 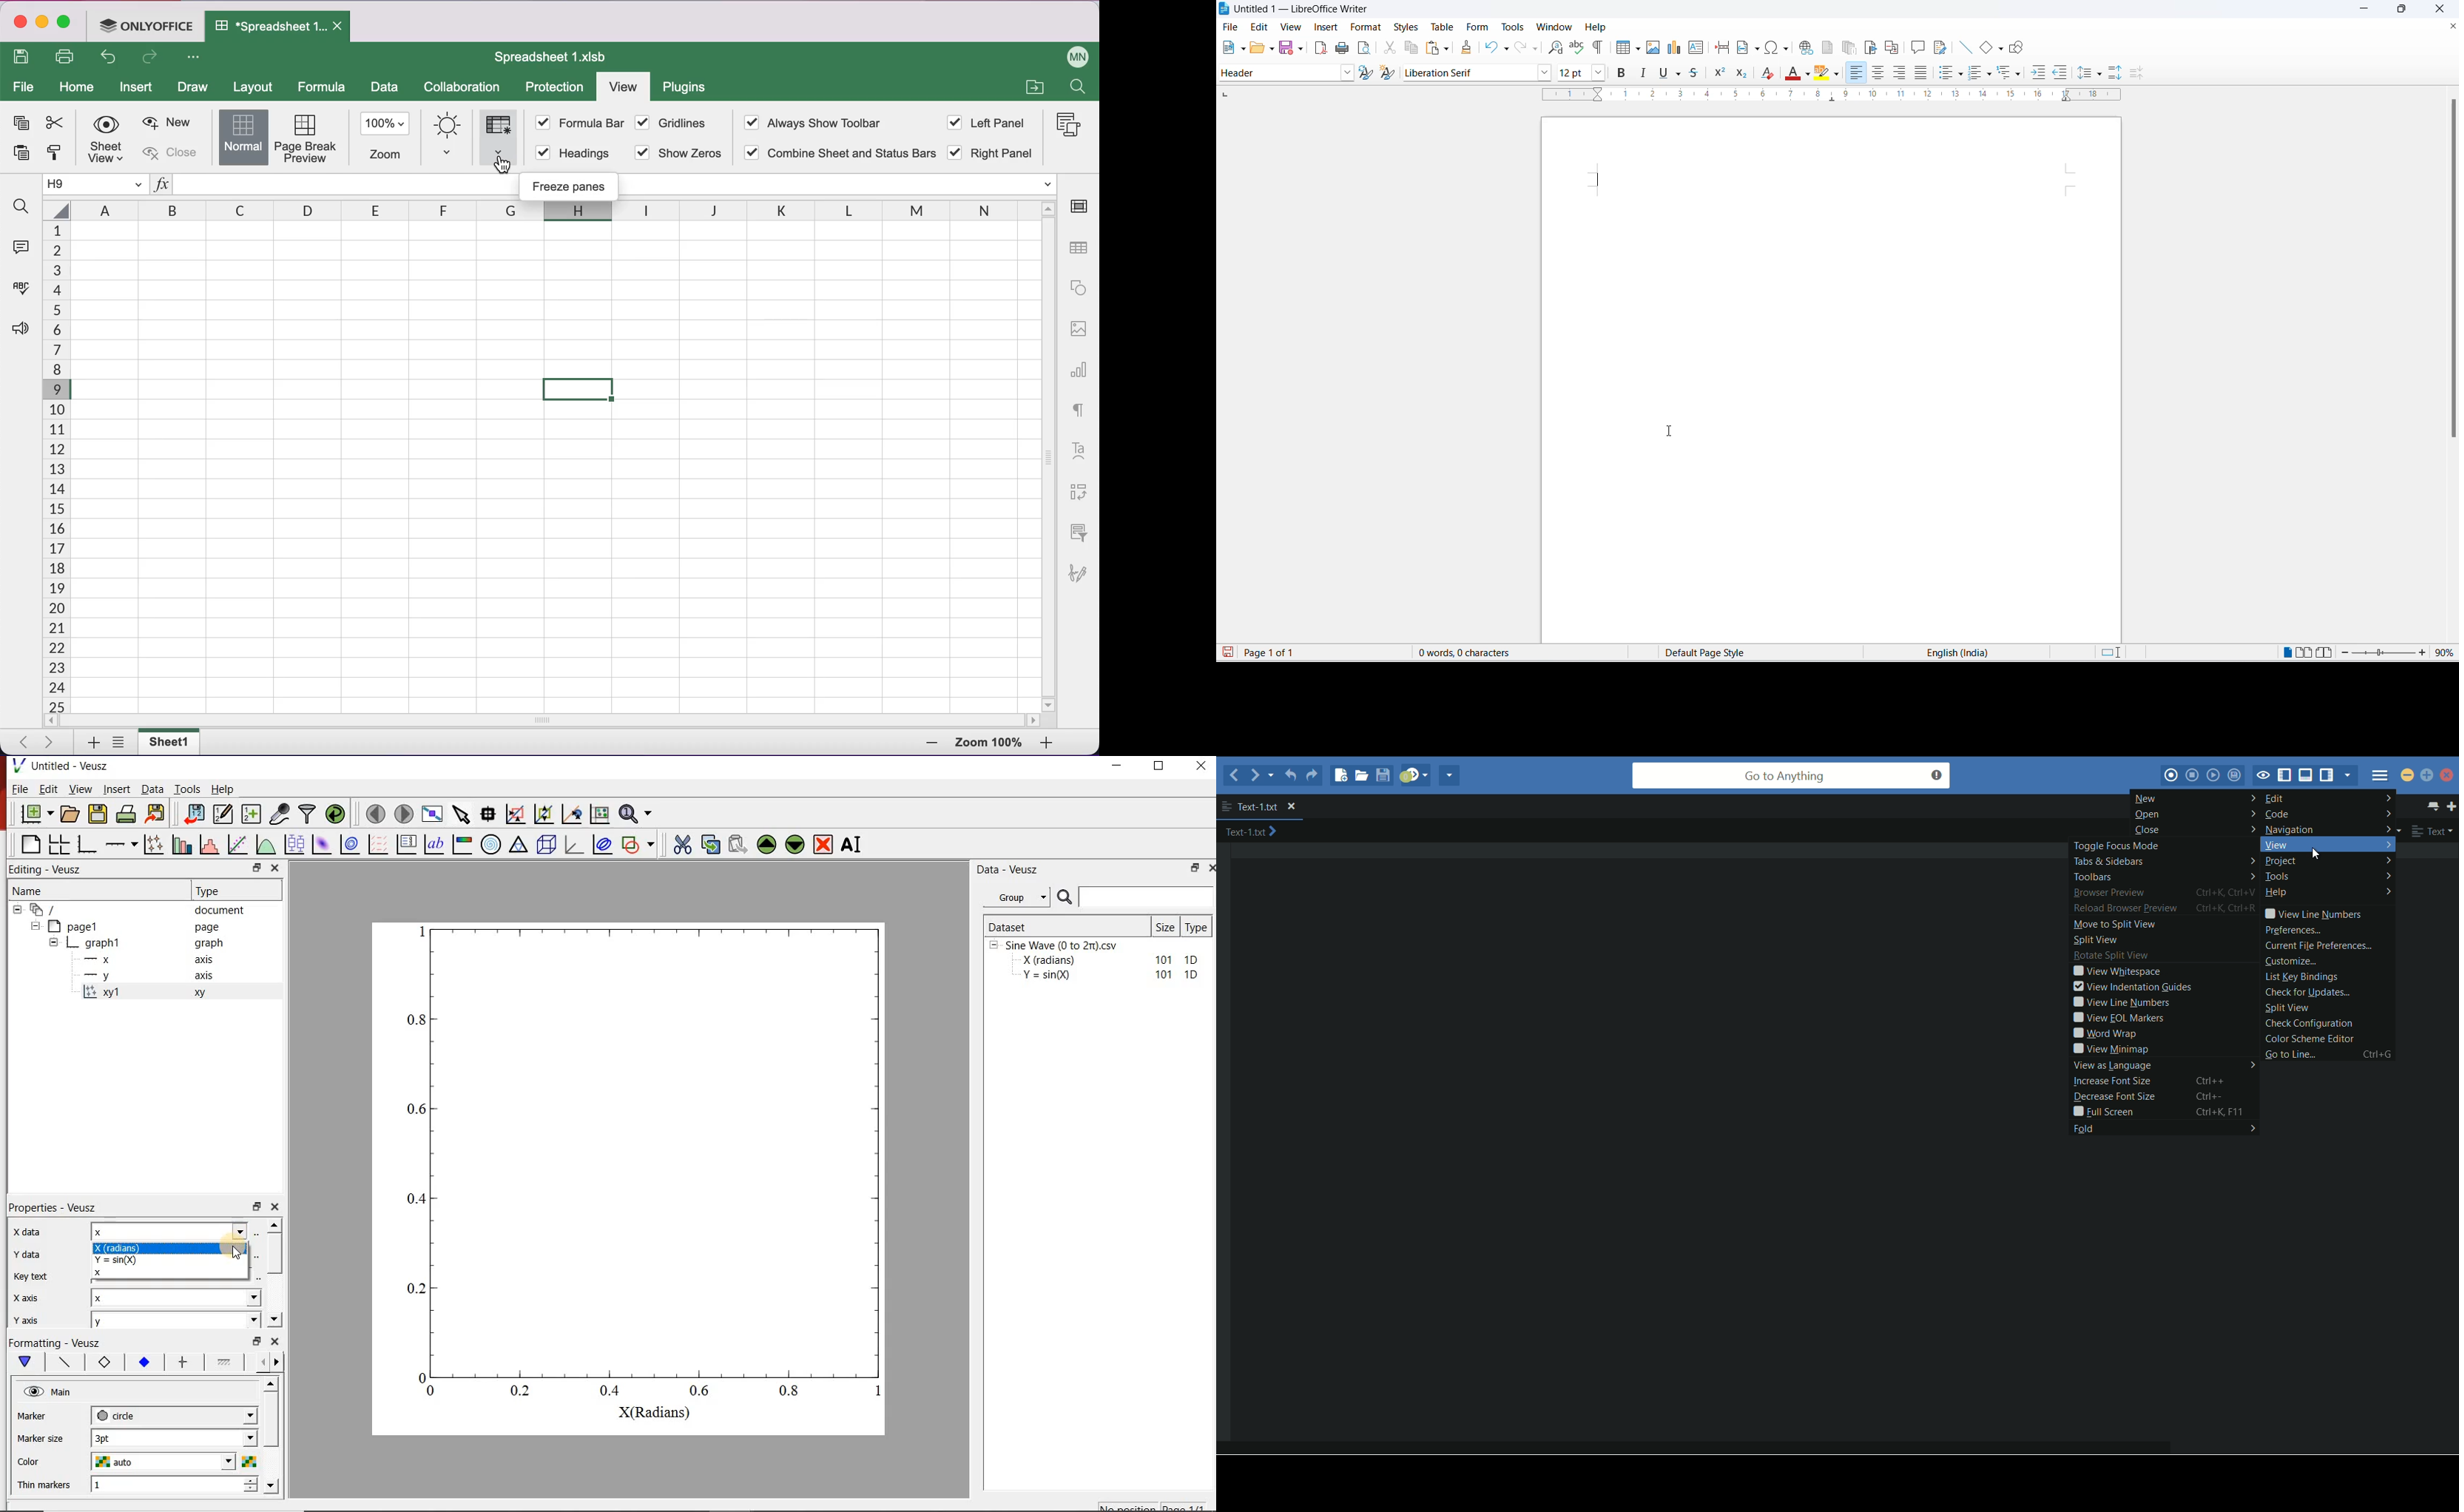 What do you see at coordinates (1514, 25) in the screenshot?
I see `tools` at bounding box center [1514, 25].